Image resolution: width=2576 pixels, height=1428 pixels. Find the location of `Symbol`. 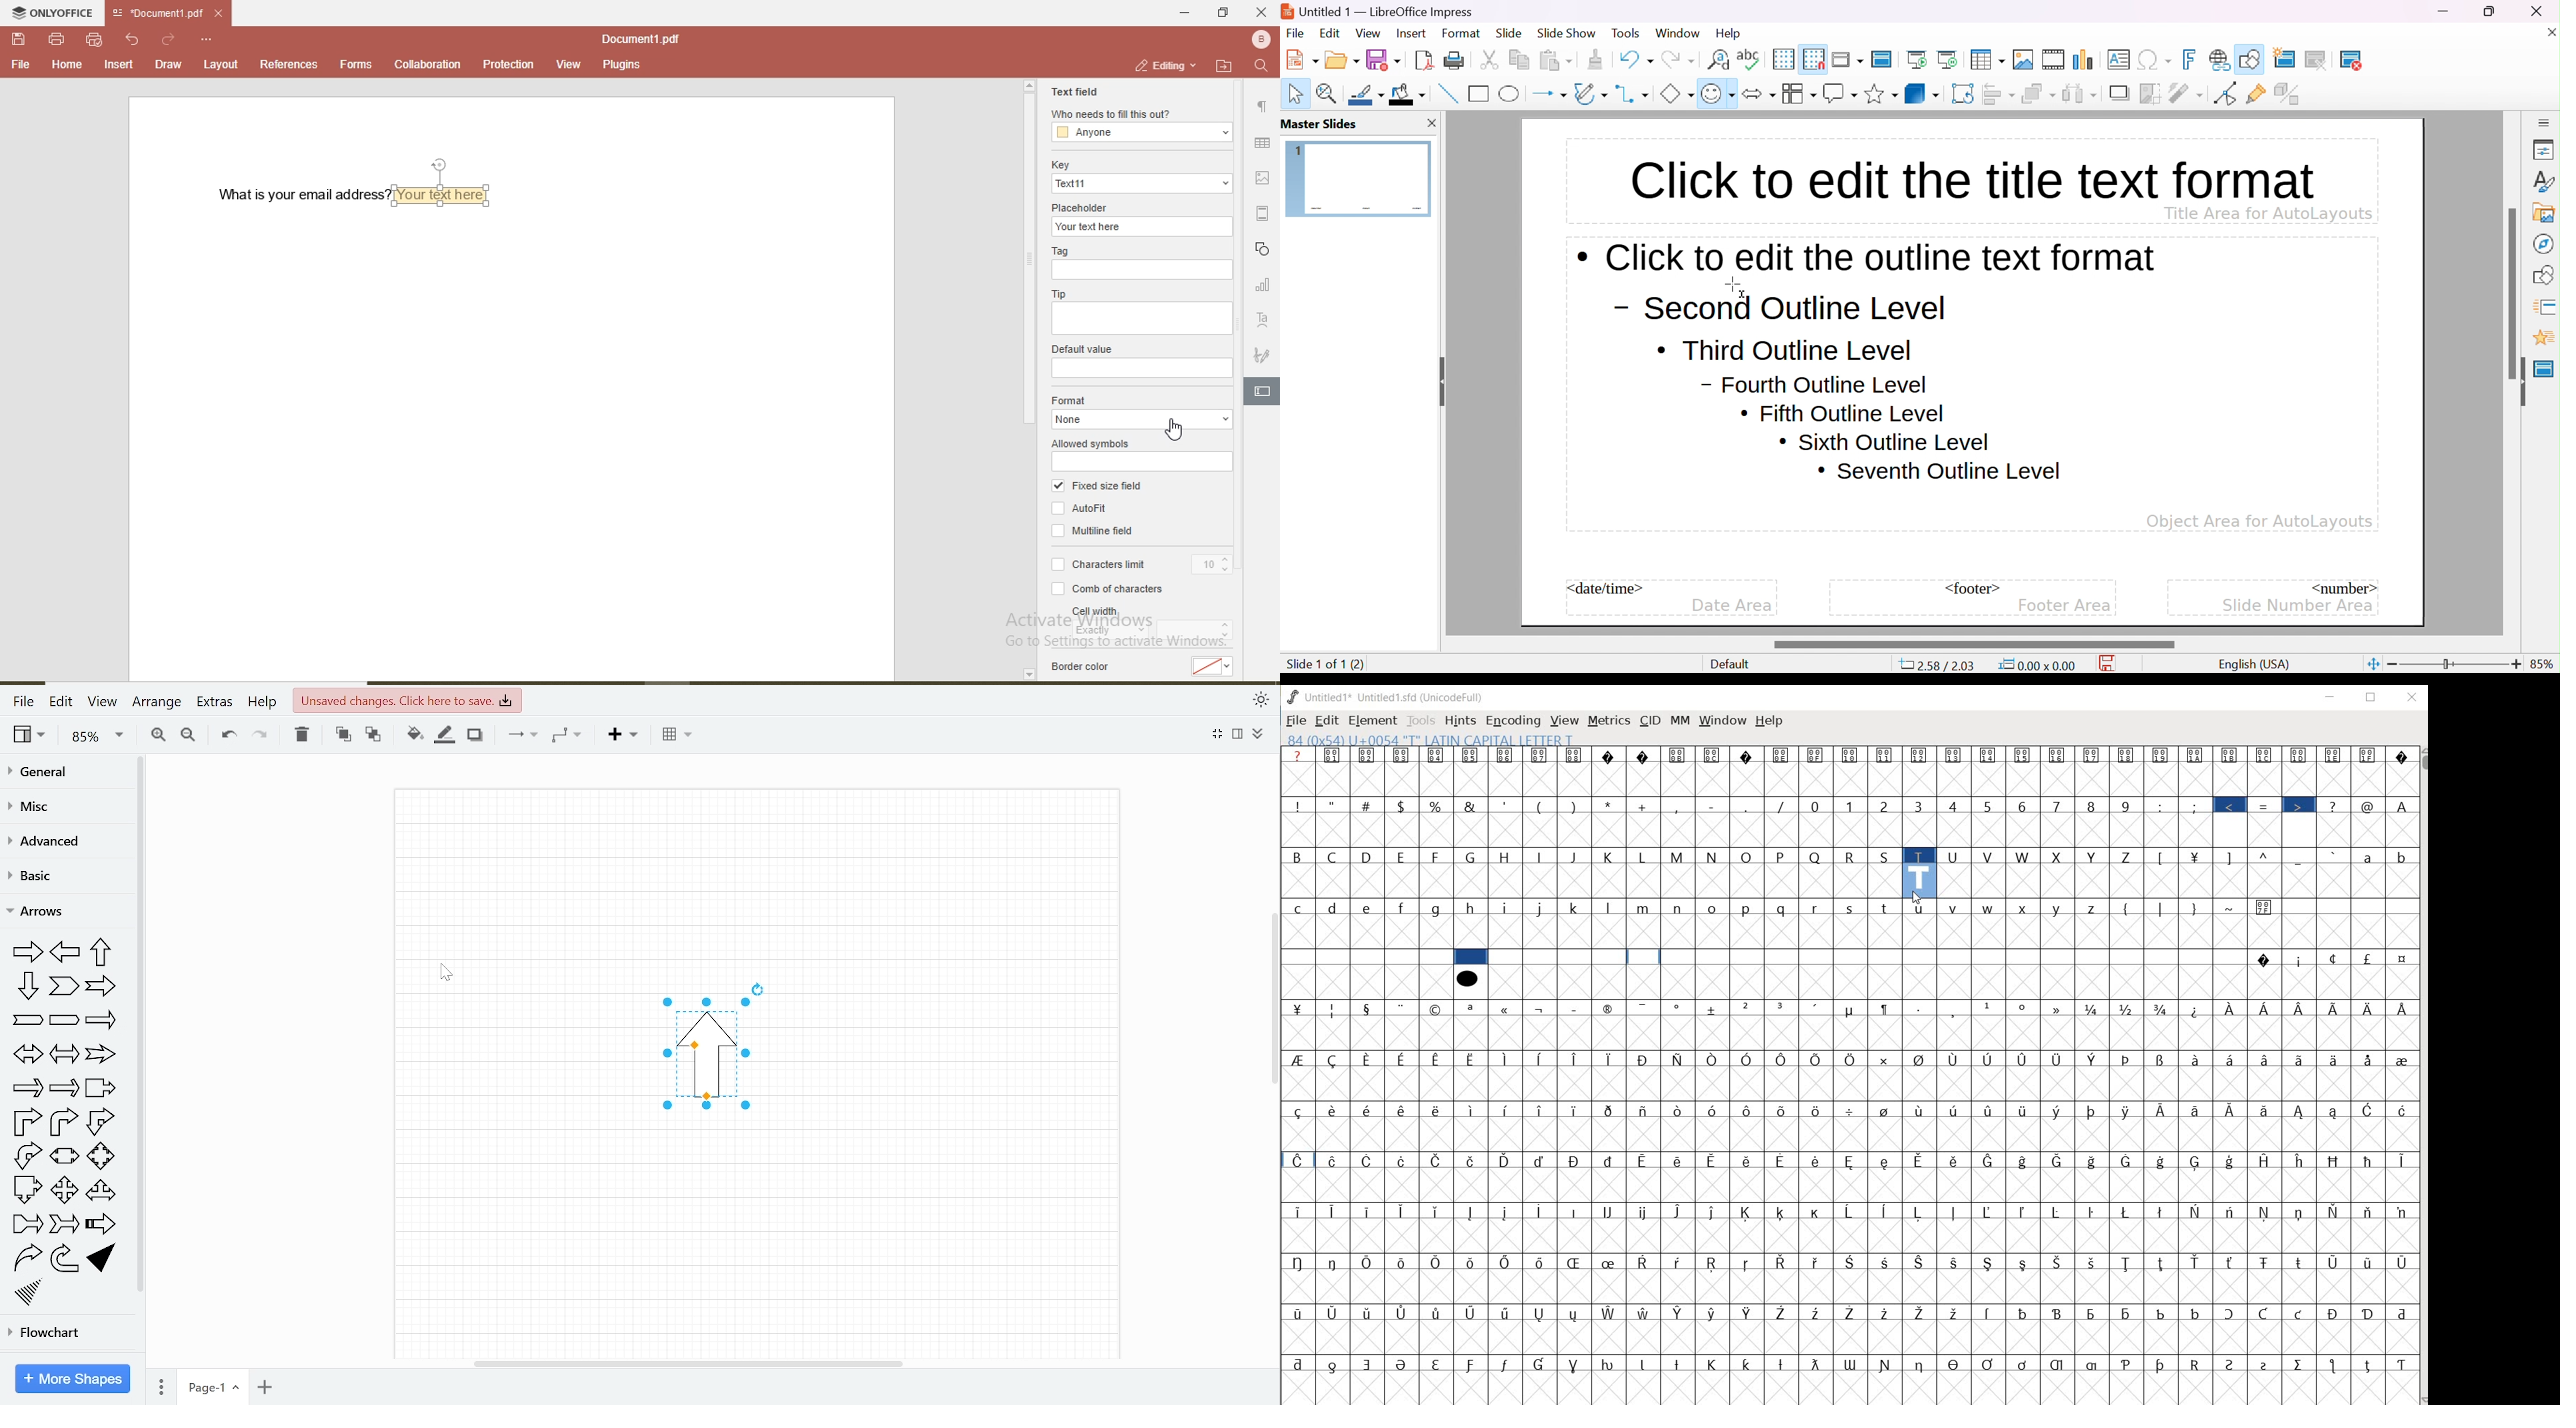

Symbol is located at coordinates (1541, 1111).